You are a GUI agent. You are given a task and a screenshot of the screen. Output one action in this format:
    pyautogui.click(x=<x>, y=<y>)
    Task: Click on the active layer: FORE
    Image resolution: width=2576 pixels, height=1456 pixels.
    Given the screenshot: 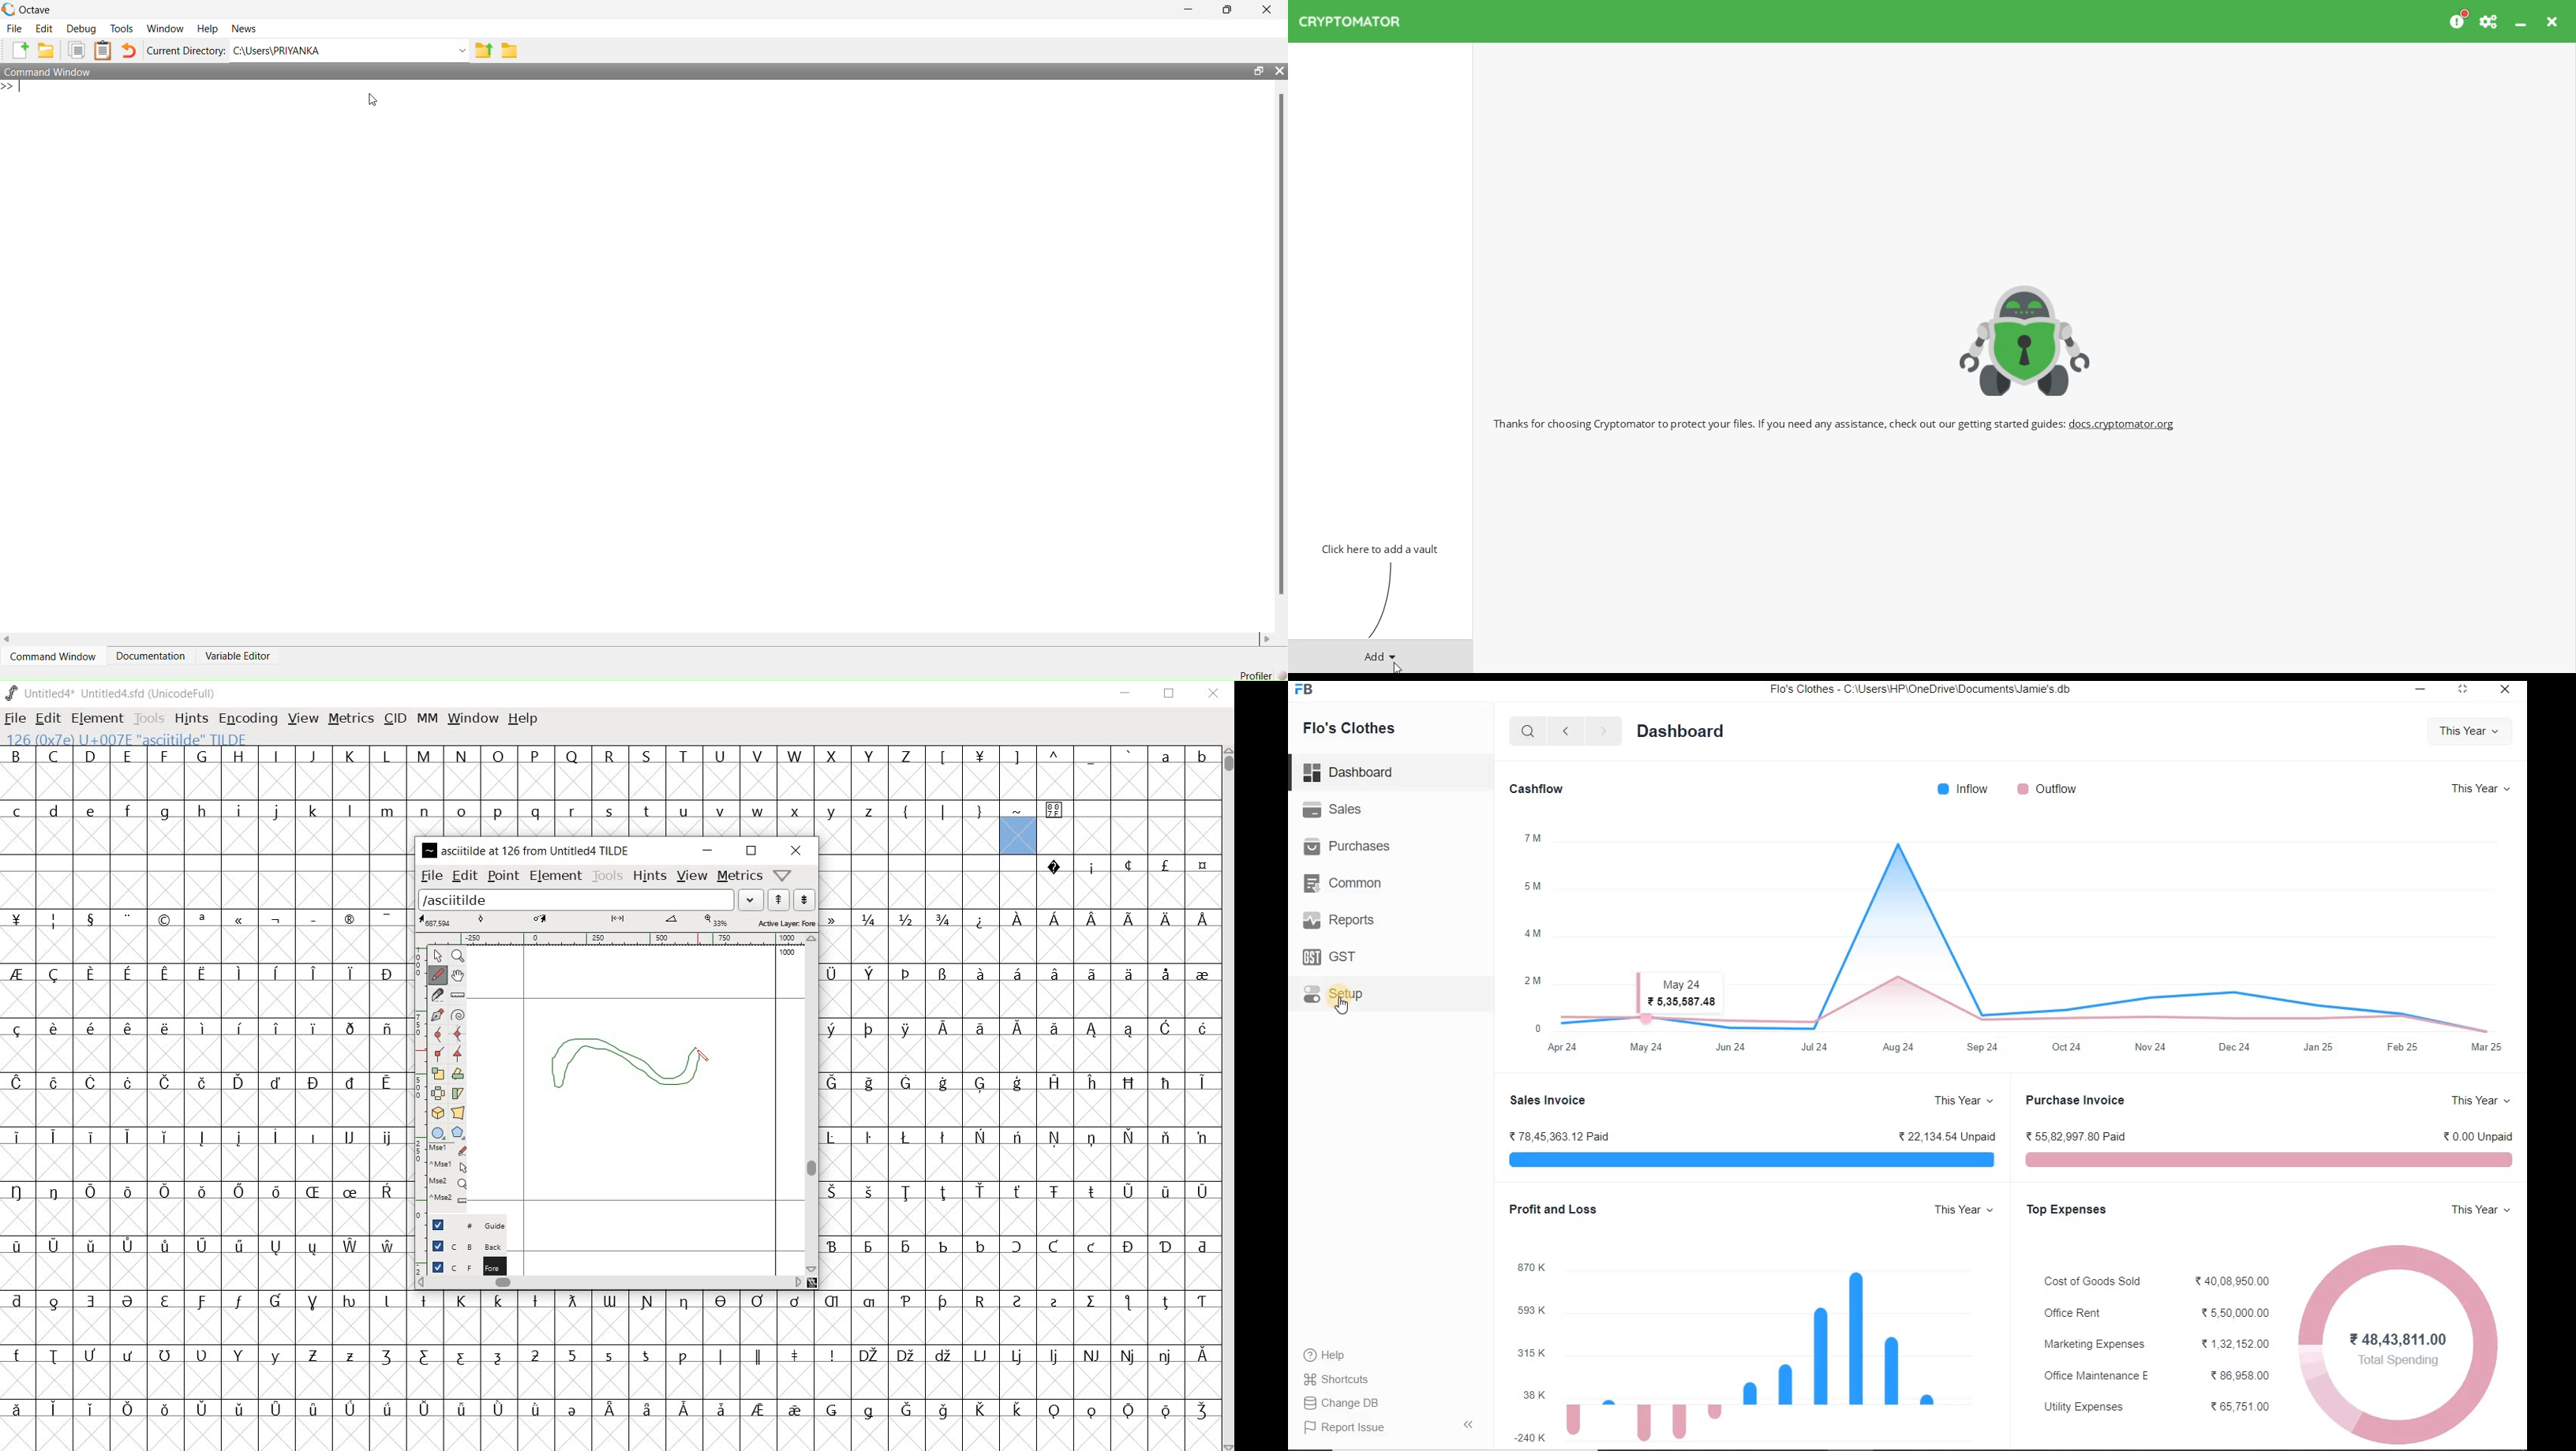 What is the action you would take?
    pyautogui.click(x=616, y=921)
    